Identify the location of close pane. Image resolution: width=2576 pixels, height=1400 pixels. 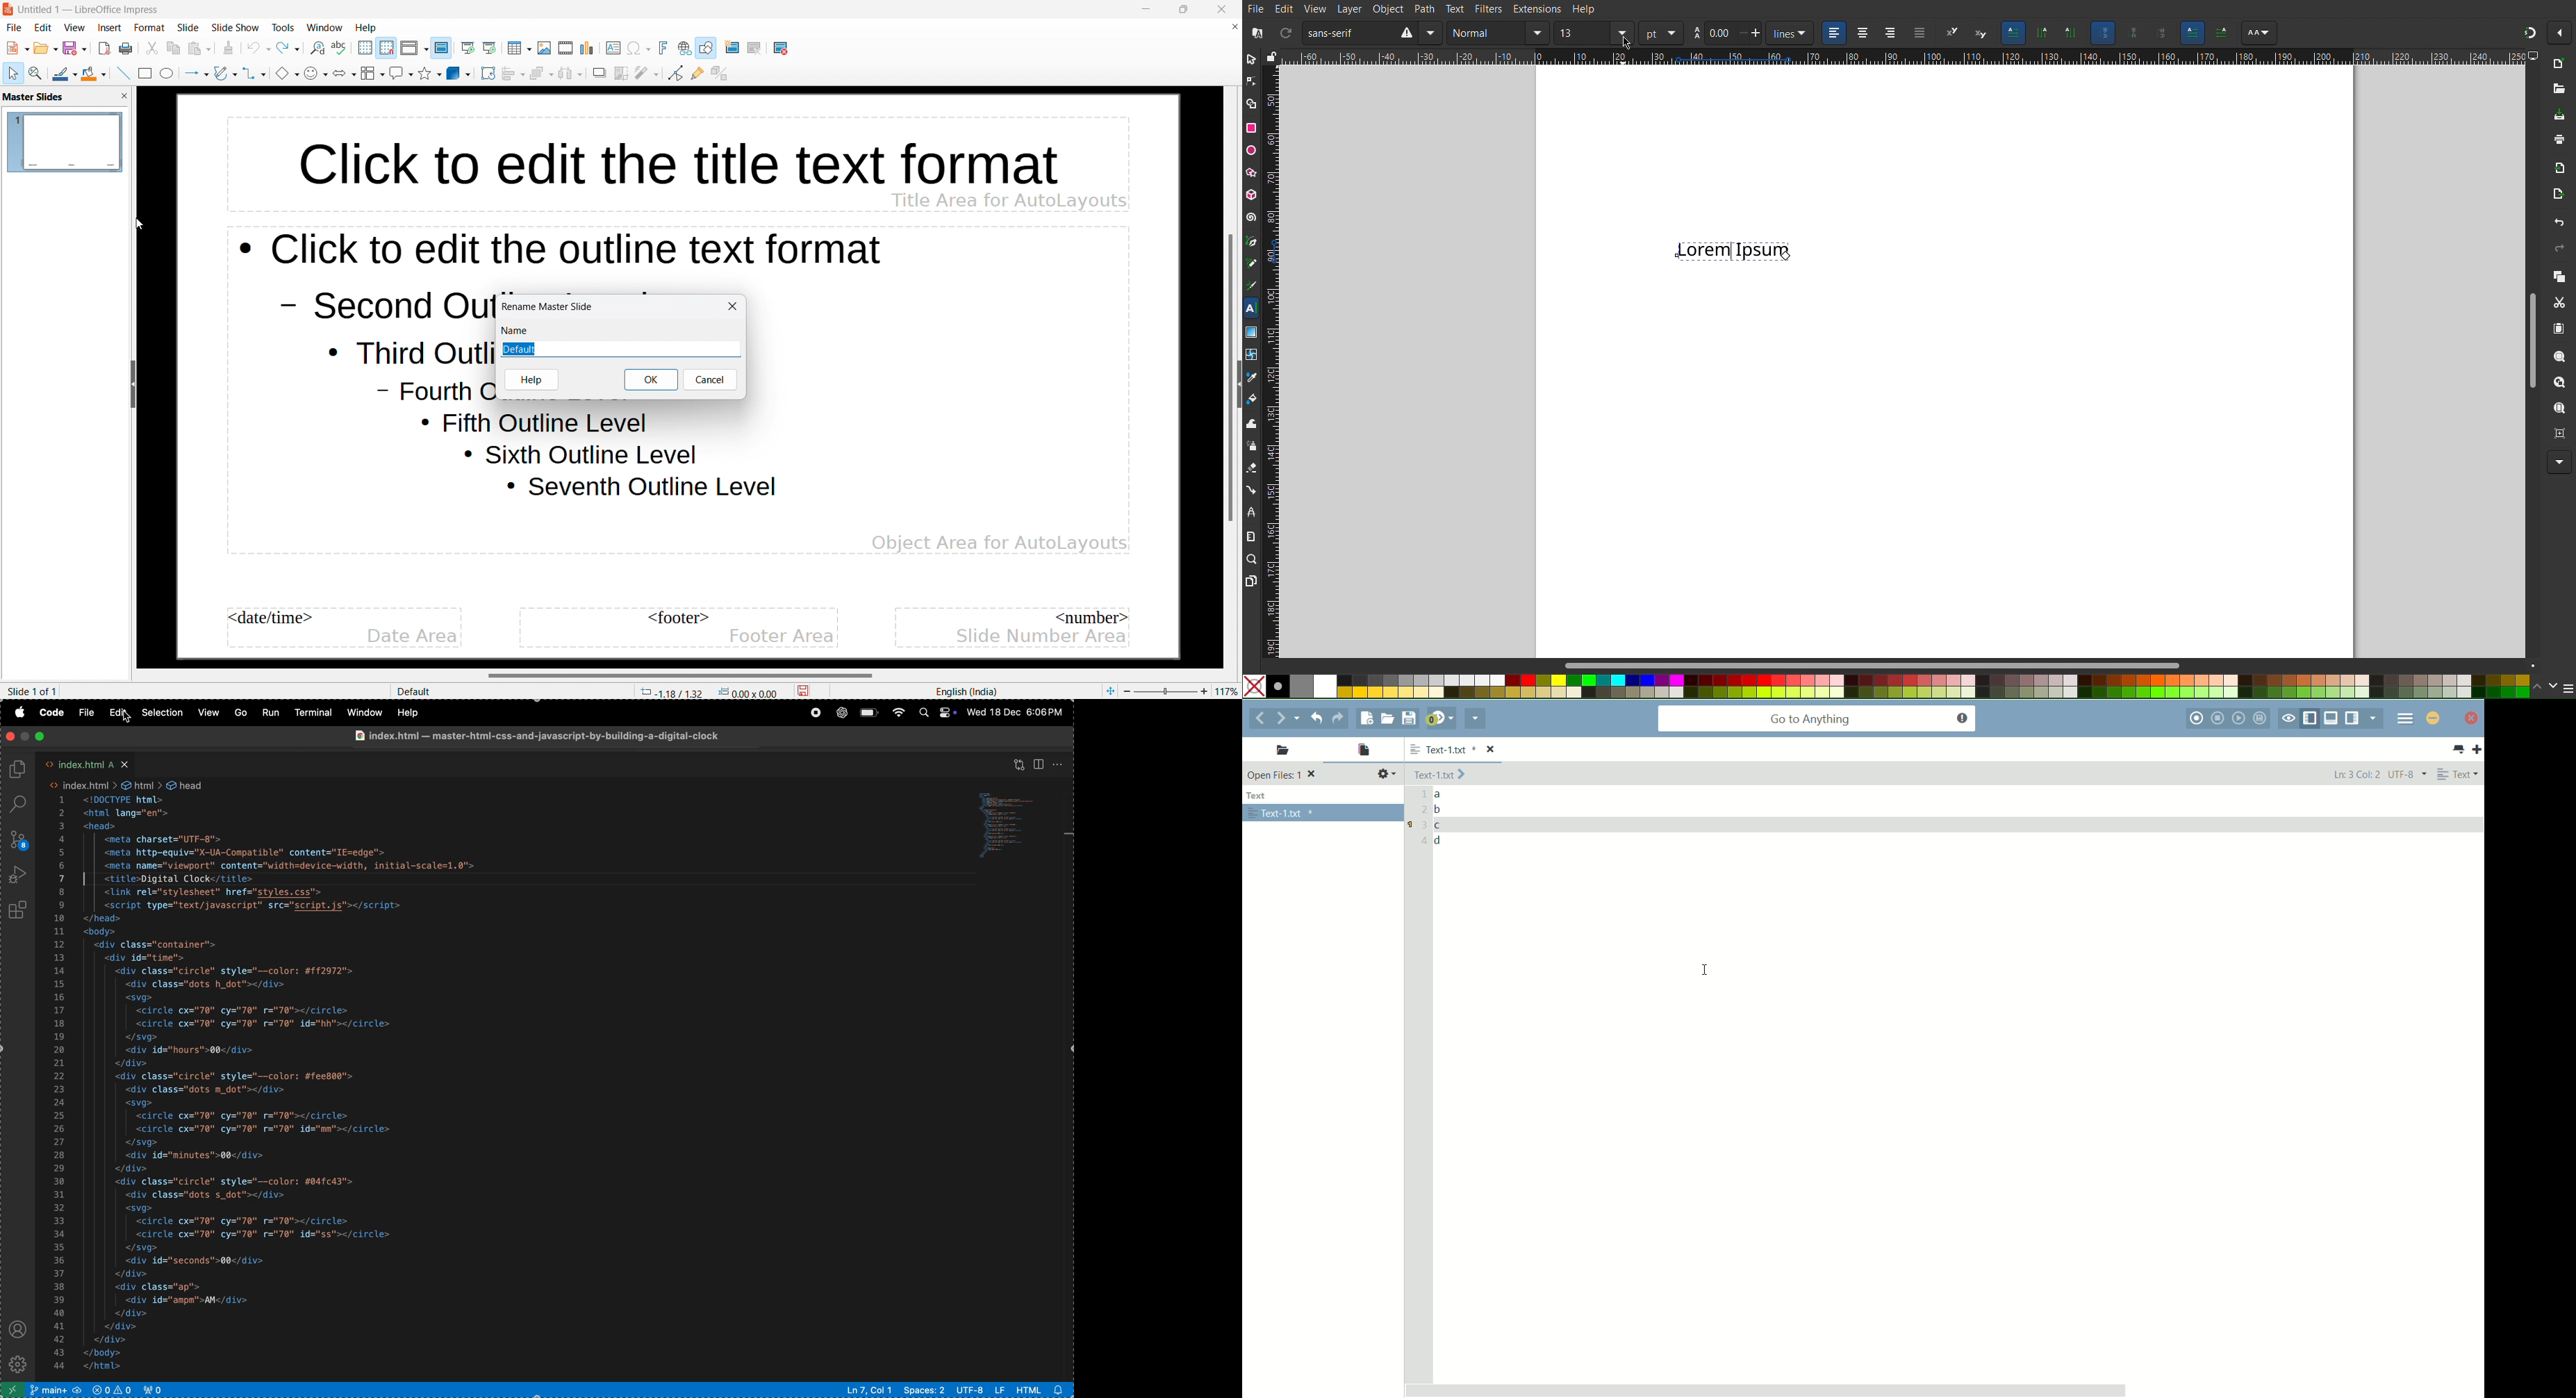
(124, 96).